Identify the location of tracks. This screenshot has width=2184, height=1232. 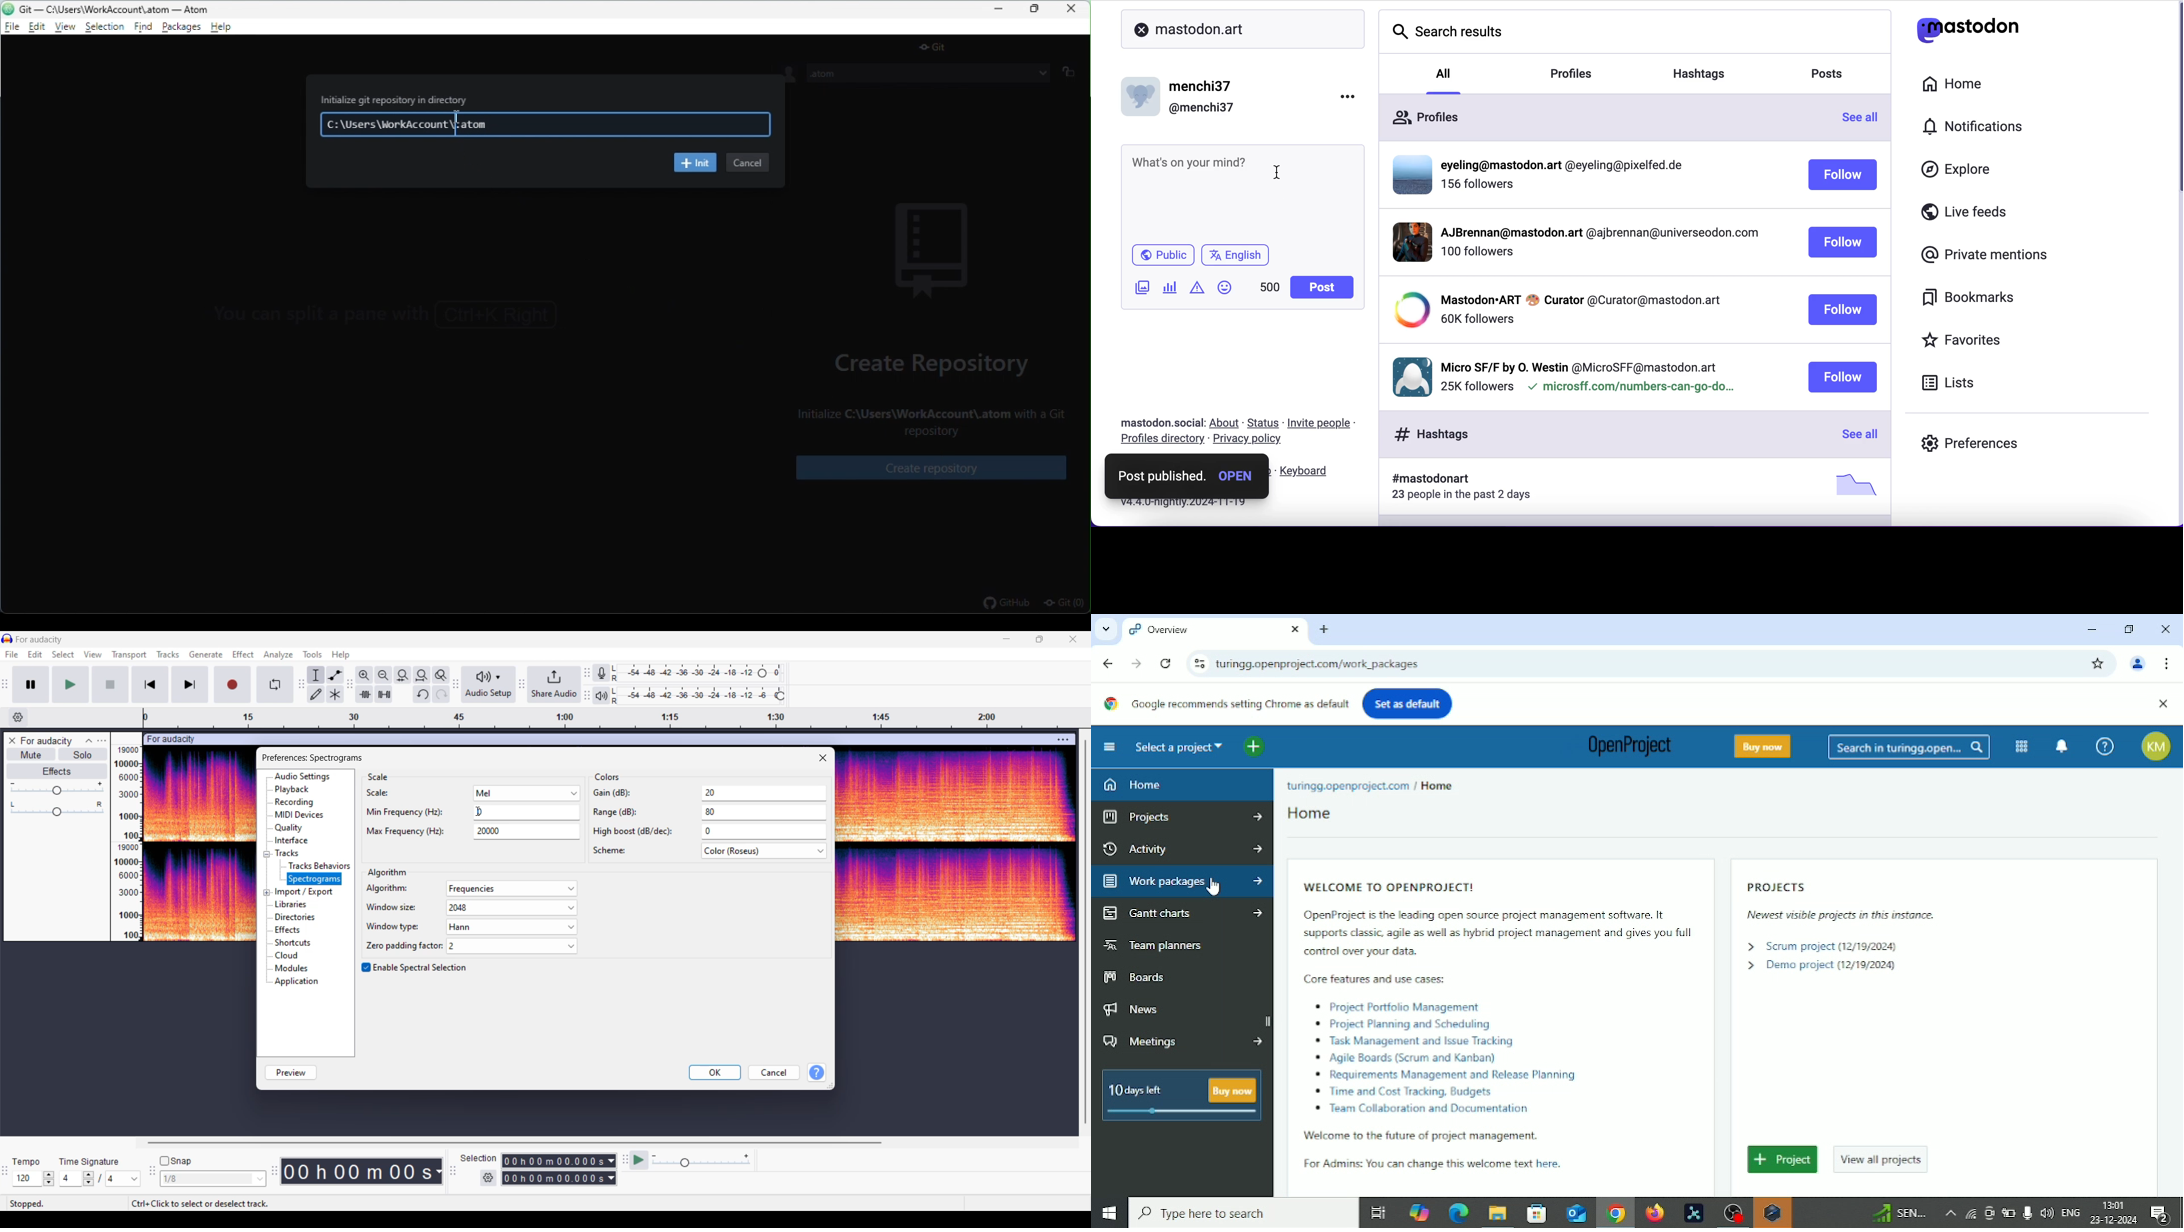
(290, 853).